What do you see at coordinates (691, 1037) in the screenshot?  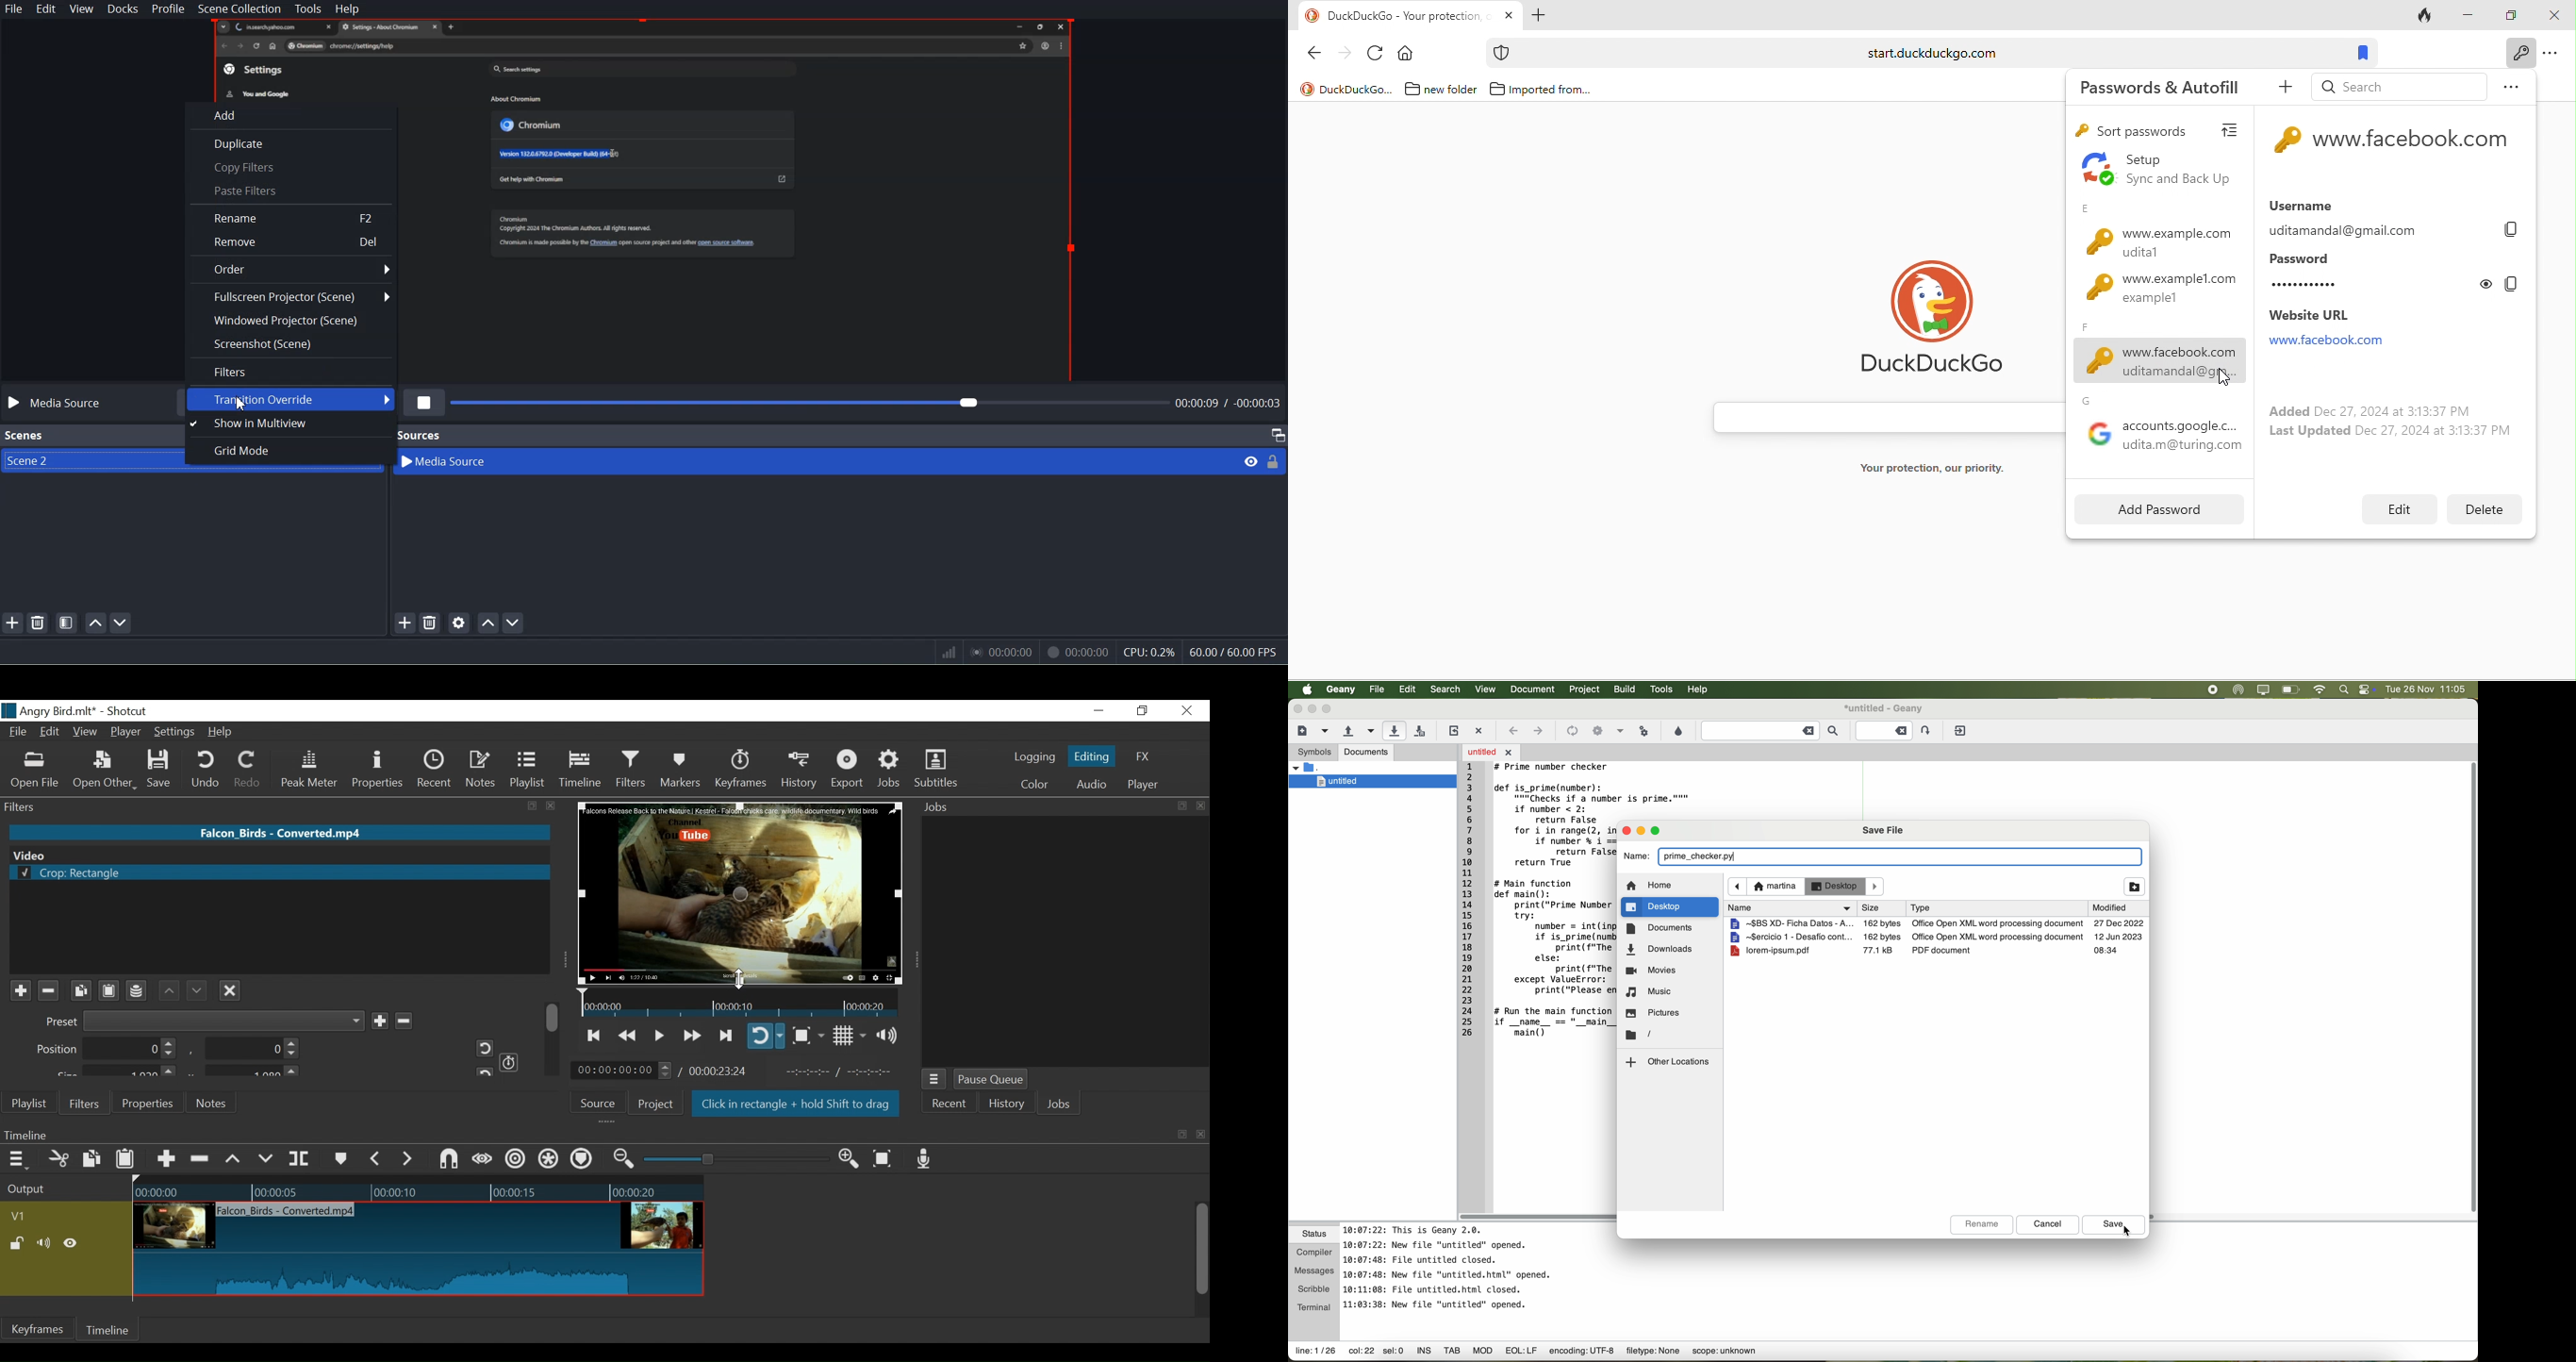 I see `play forward quickly` at bounding box center [691, 1037].